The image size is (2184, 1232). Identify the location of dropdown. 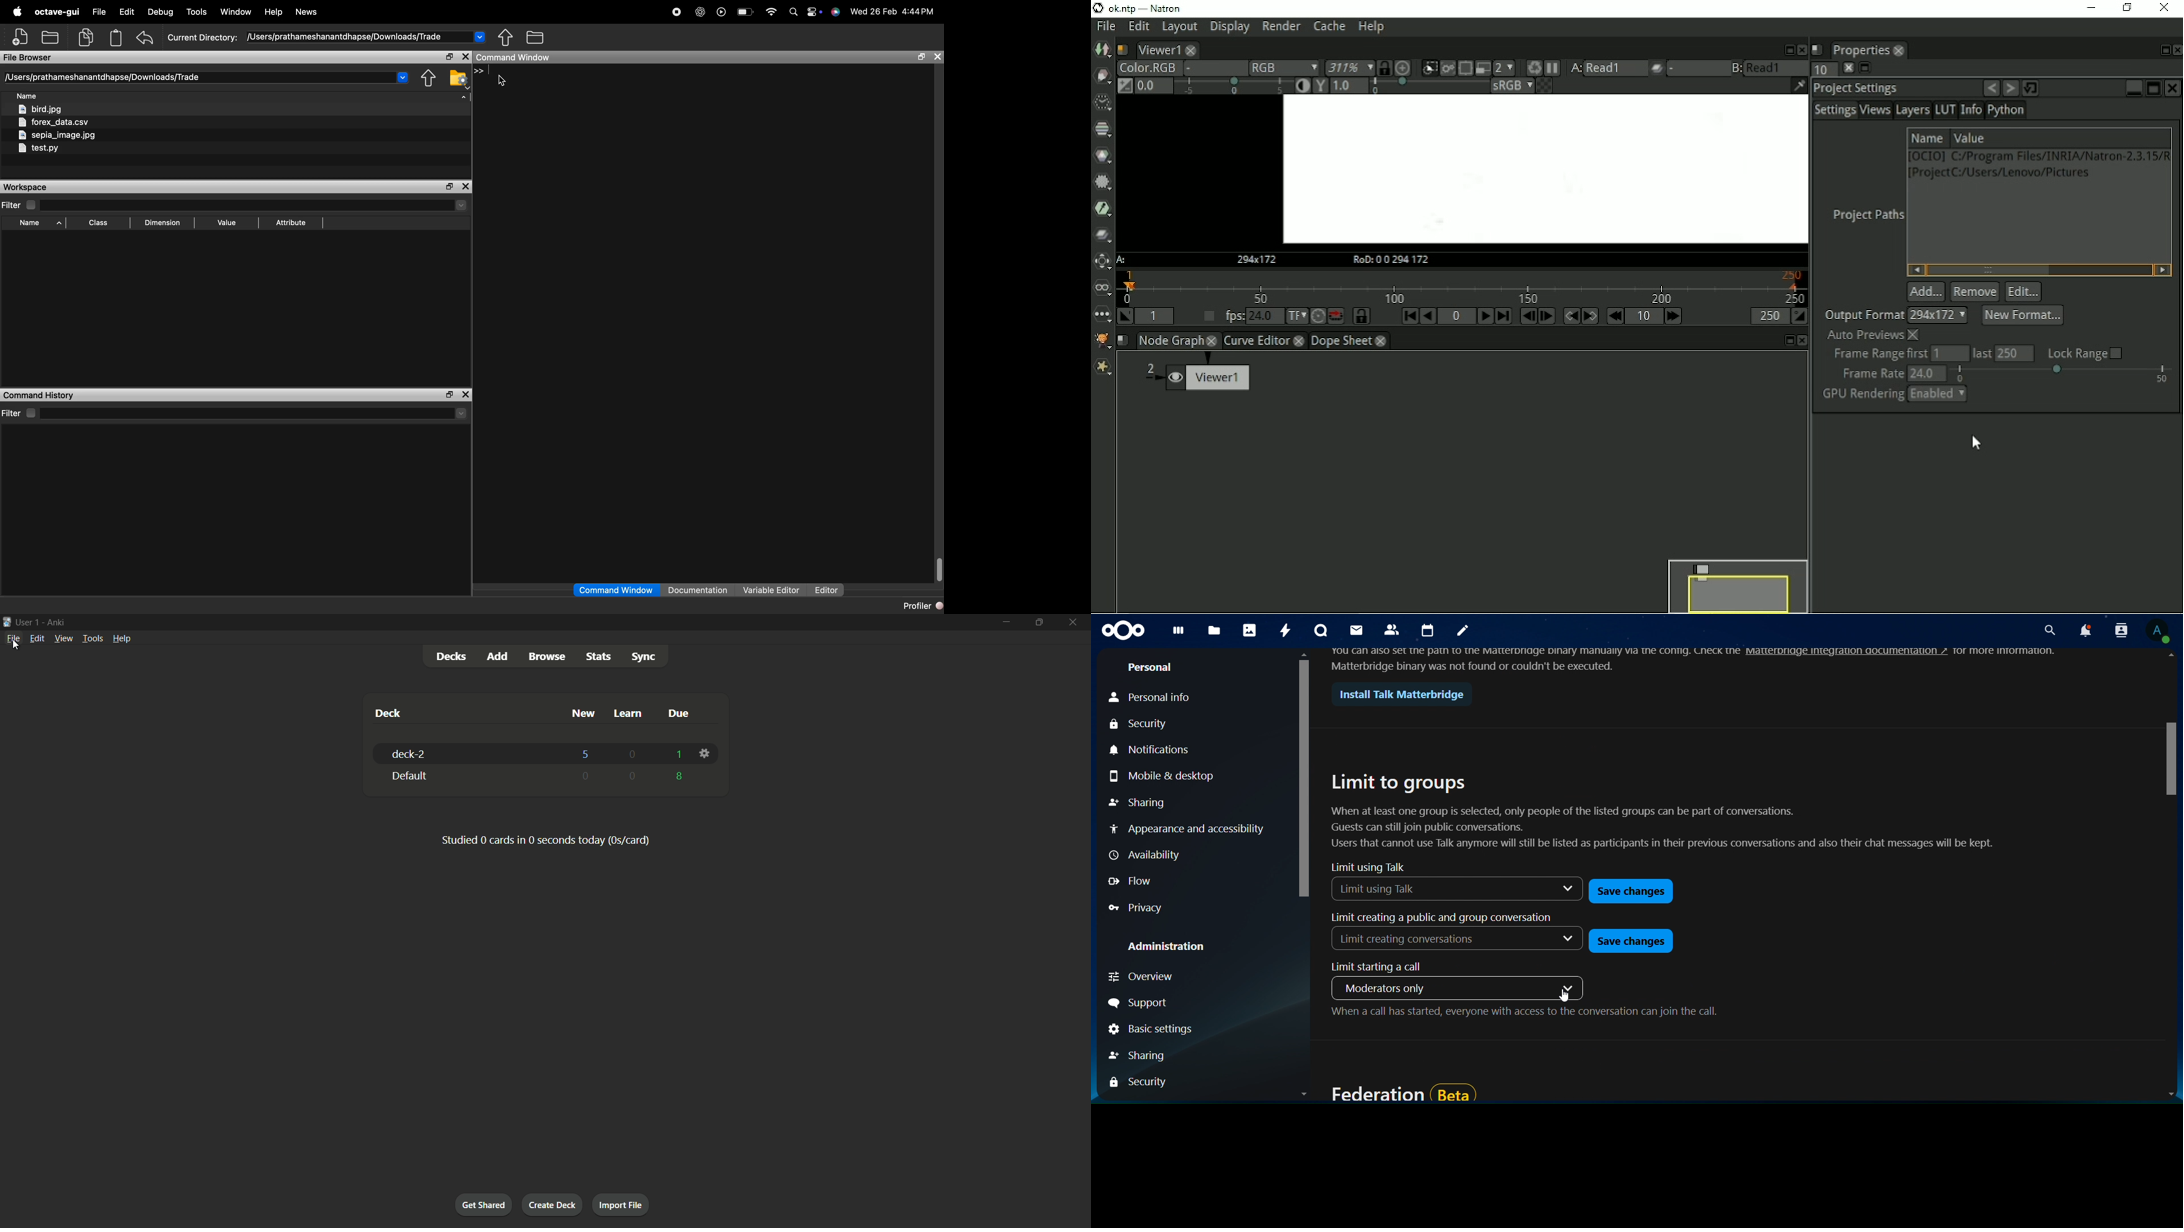
(1569, 940).